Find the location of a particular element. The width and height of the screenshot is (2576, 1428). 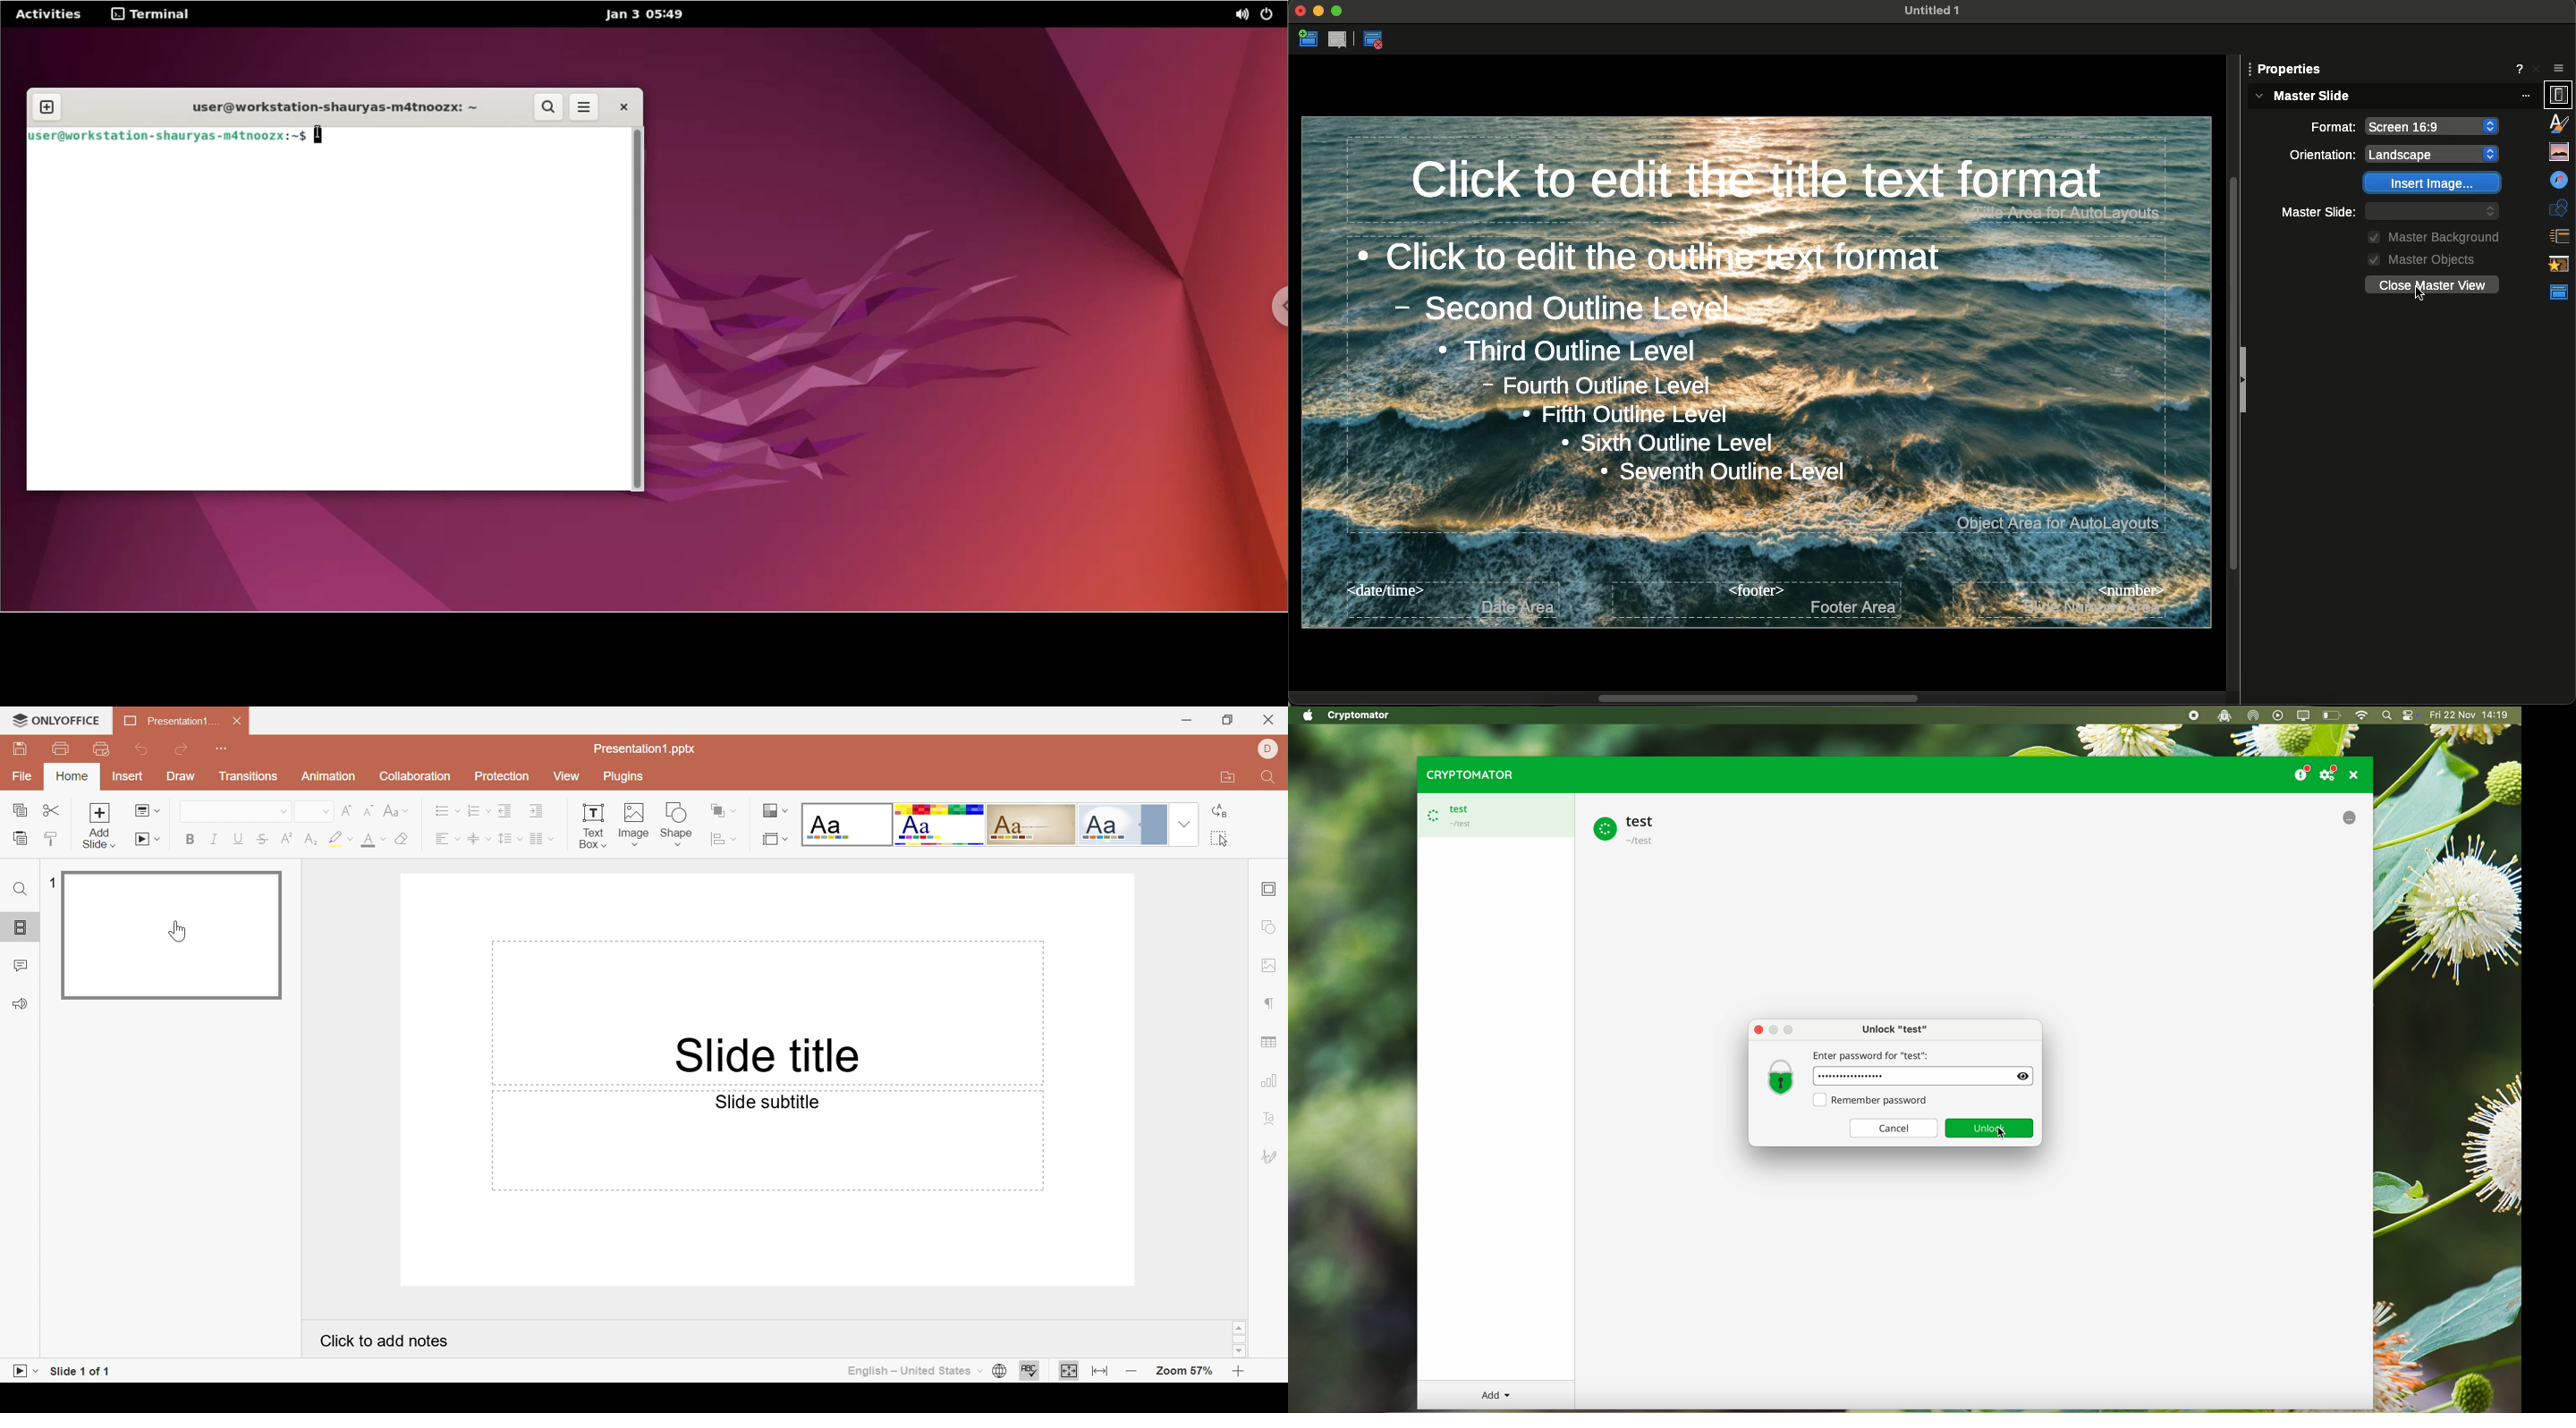

Minimize is located at coordinates (1182, 720).